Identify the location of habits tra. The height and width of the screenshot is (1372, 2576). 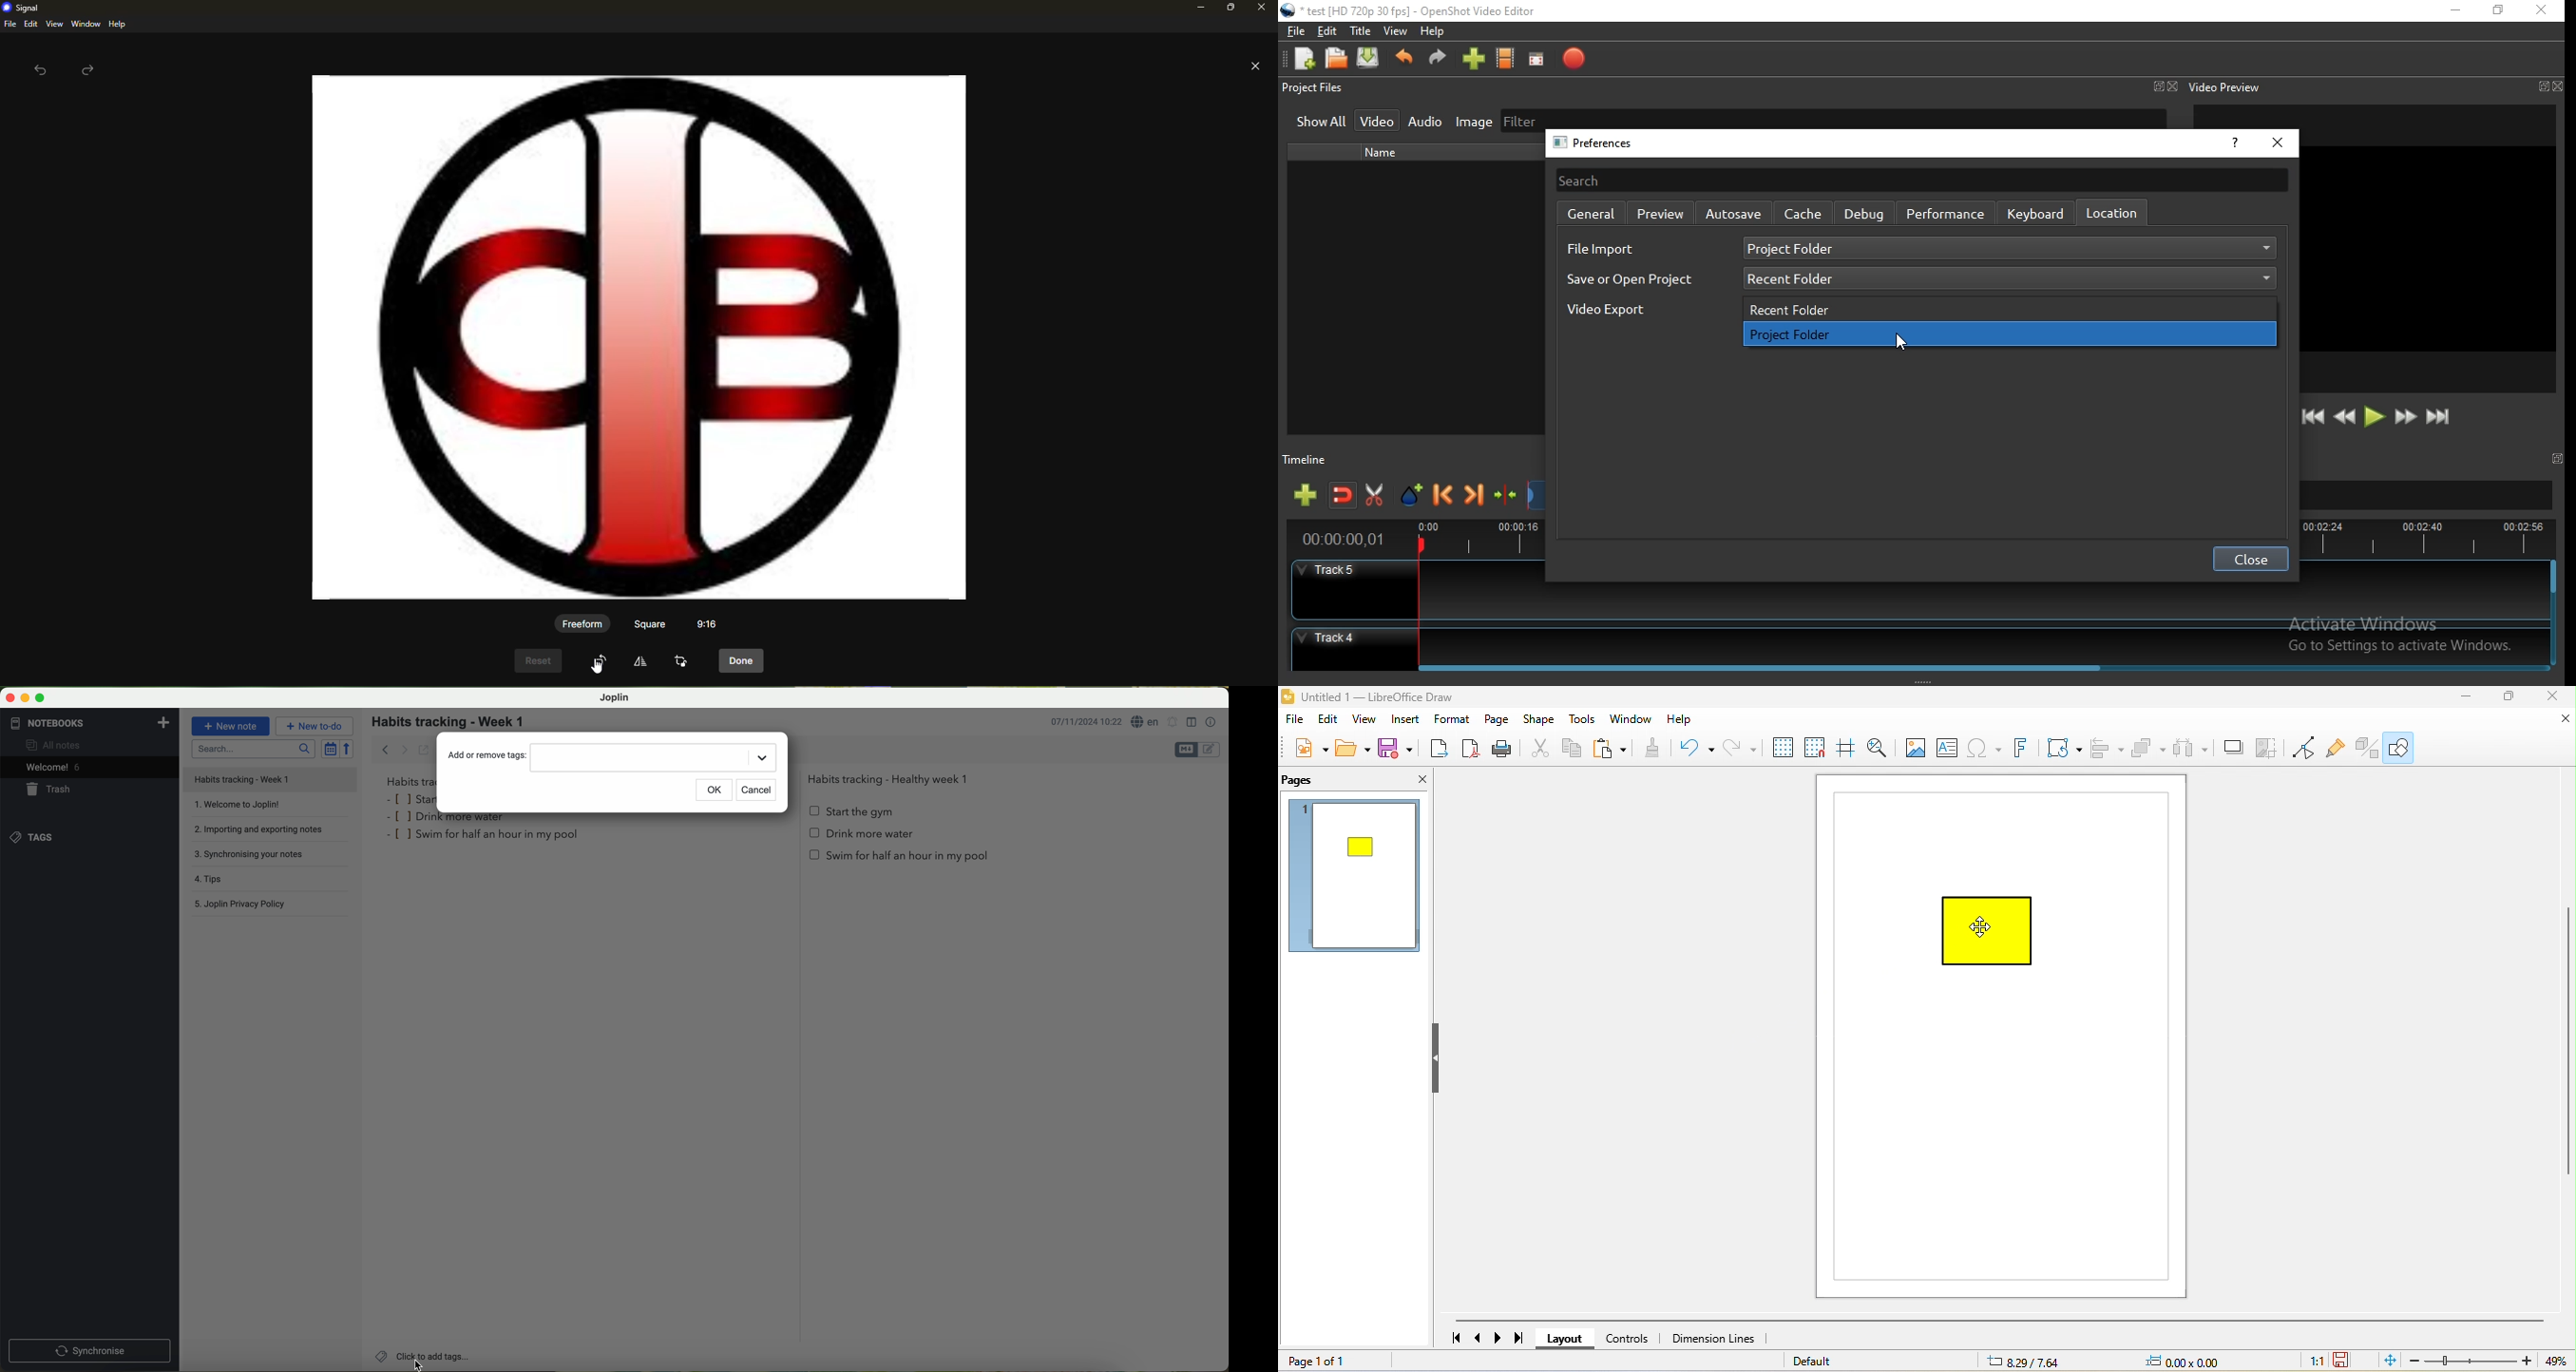
(409, 781).